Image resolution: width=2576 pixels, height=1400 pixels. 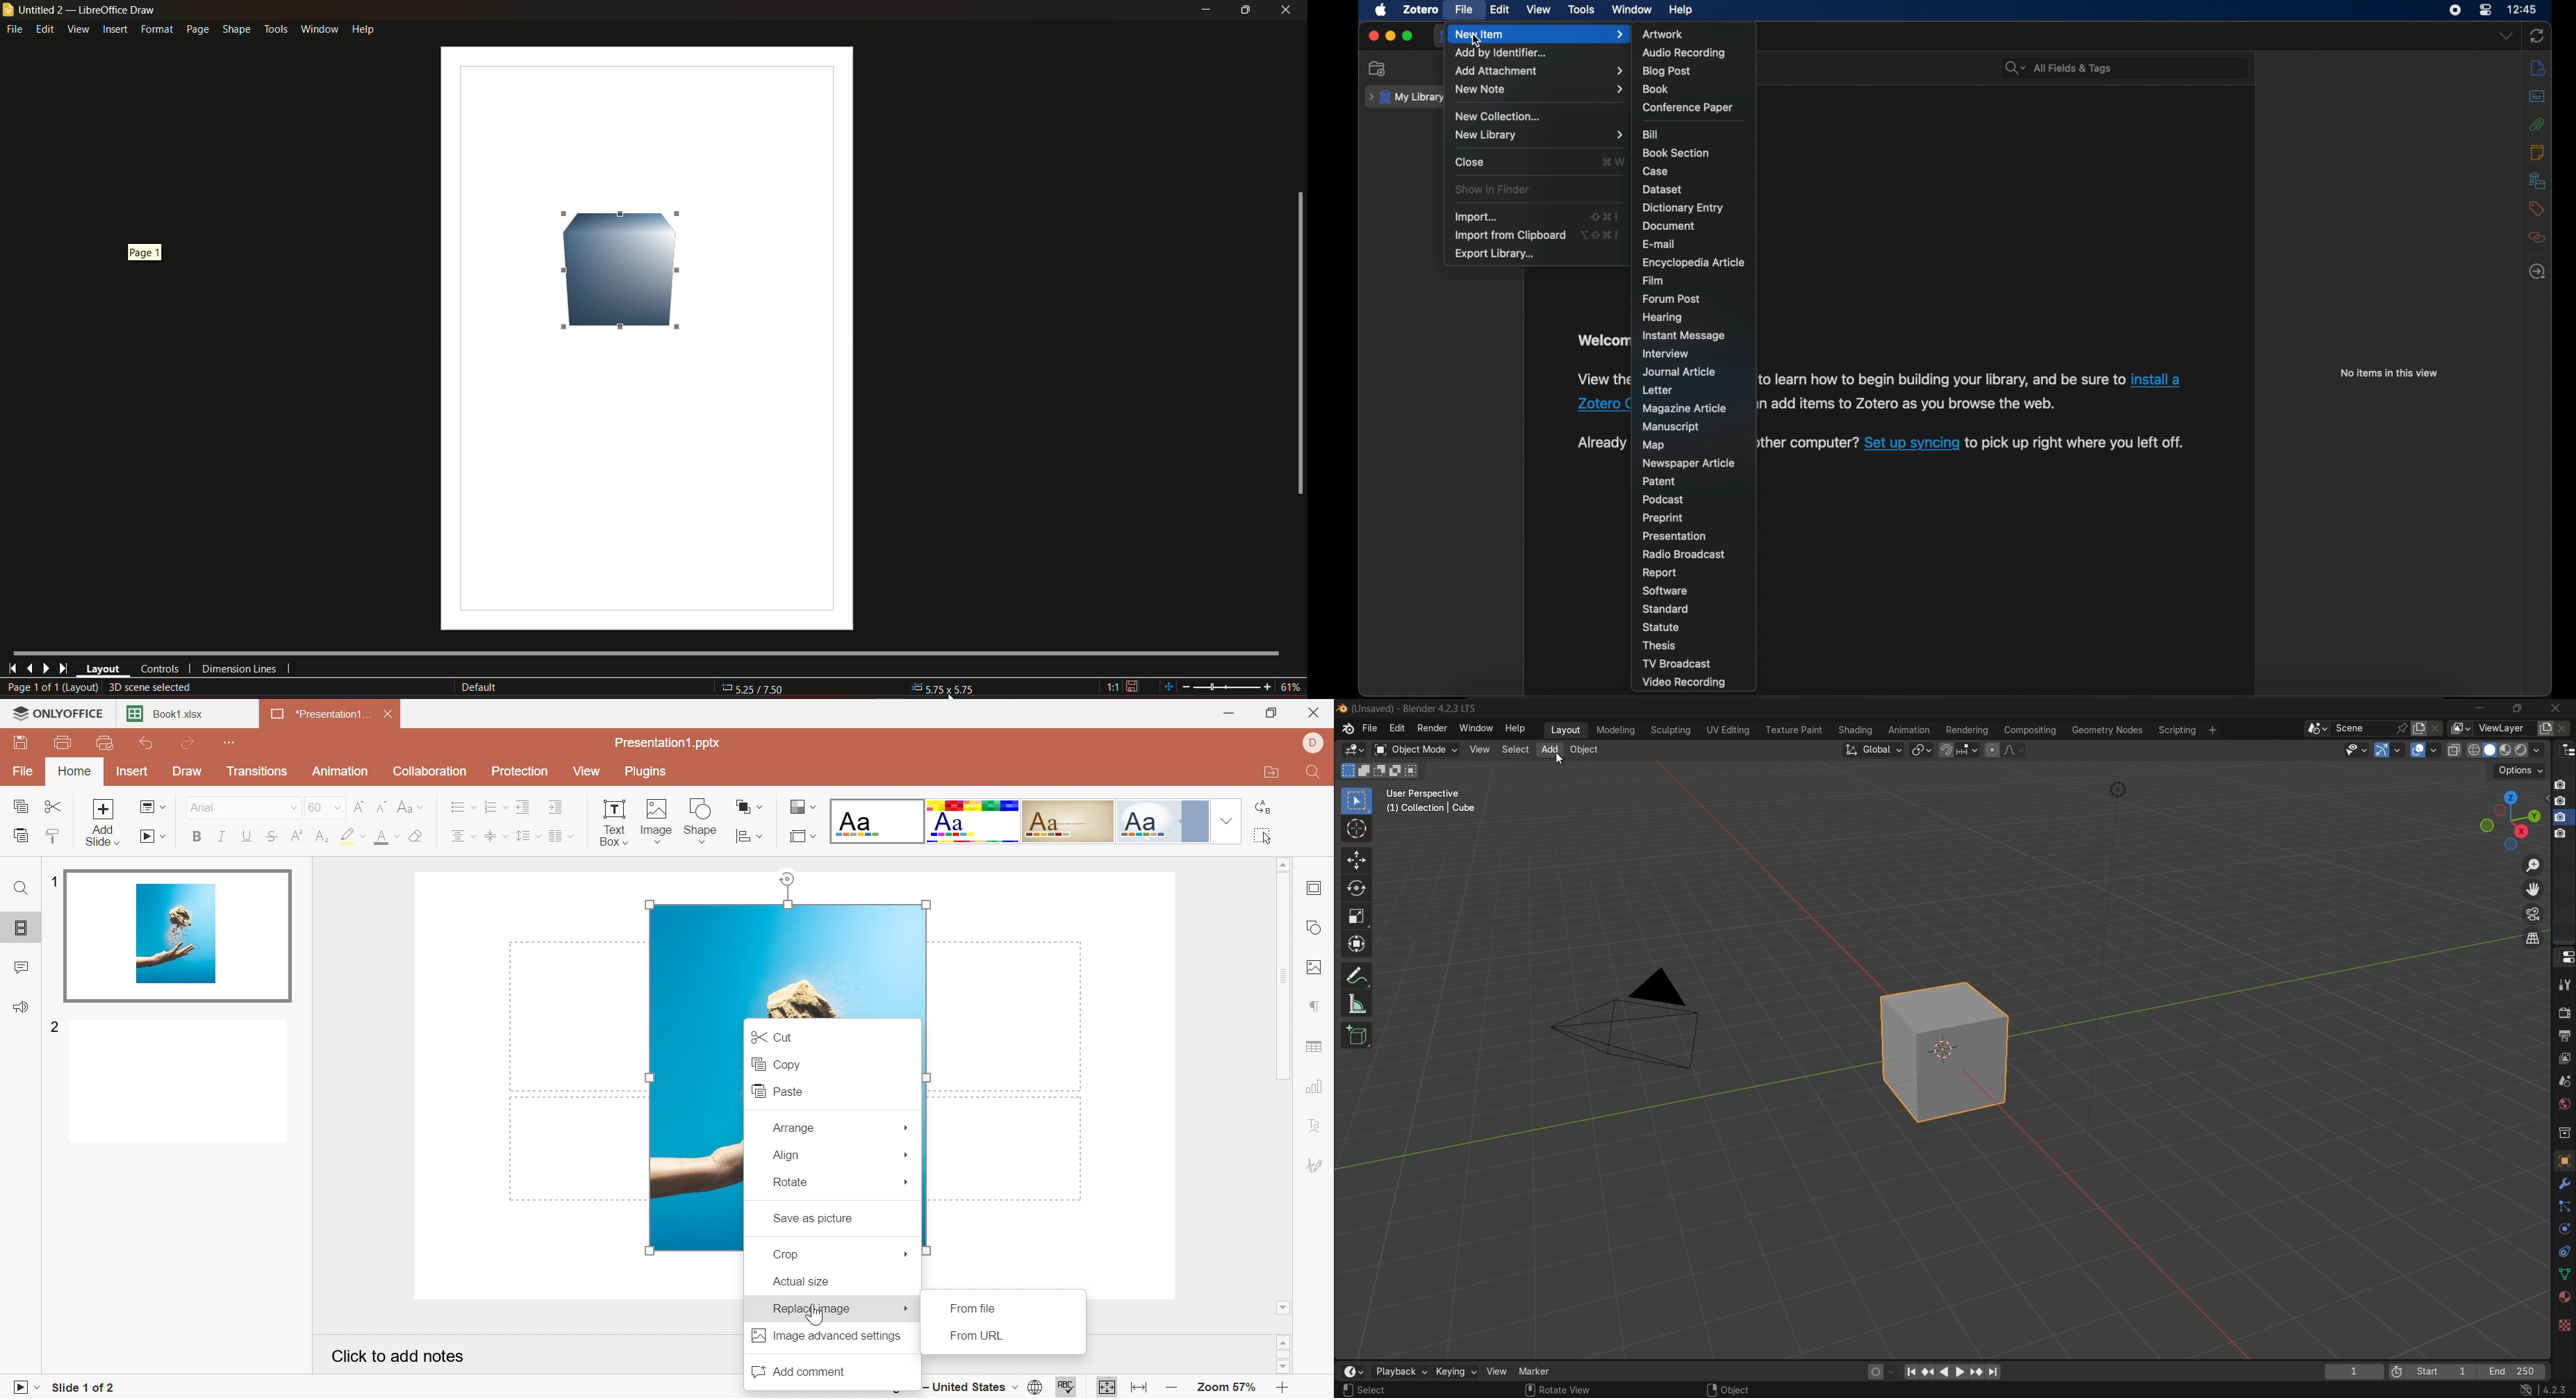 I want to click on interview, so click(x=1666, y=353).